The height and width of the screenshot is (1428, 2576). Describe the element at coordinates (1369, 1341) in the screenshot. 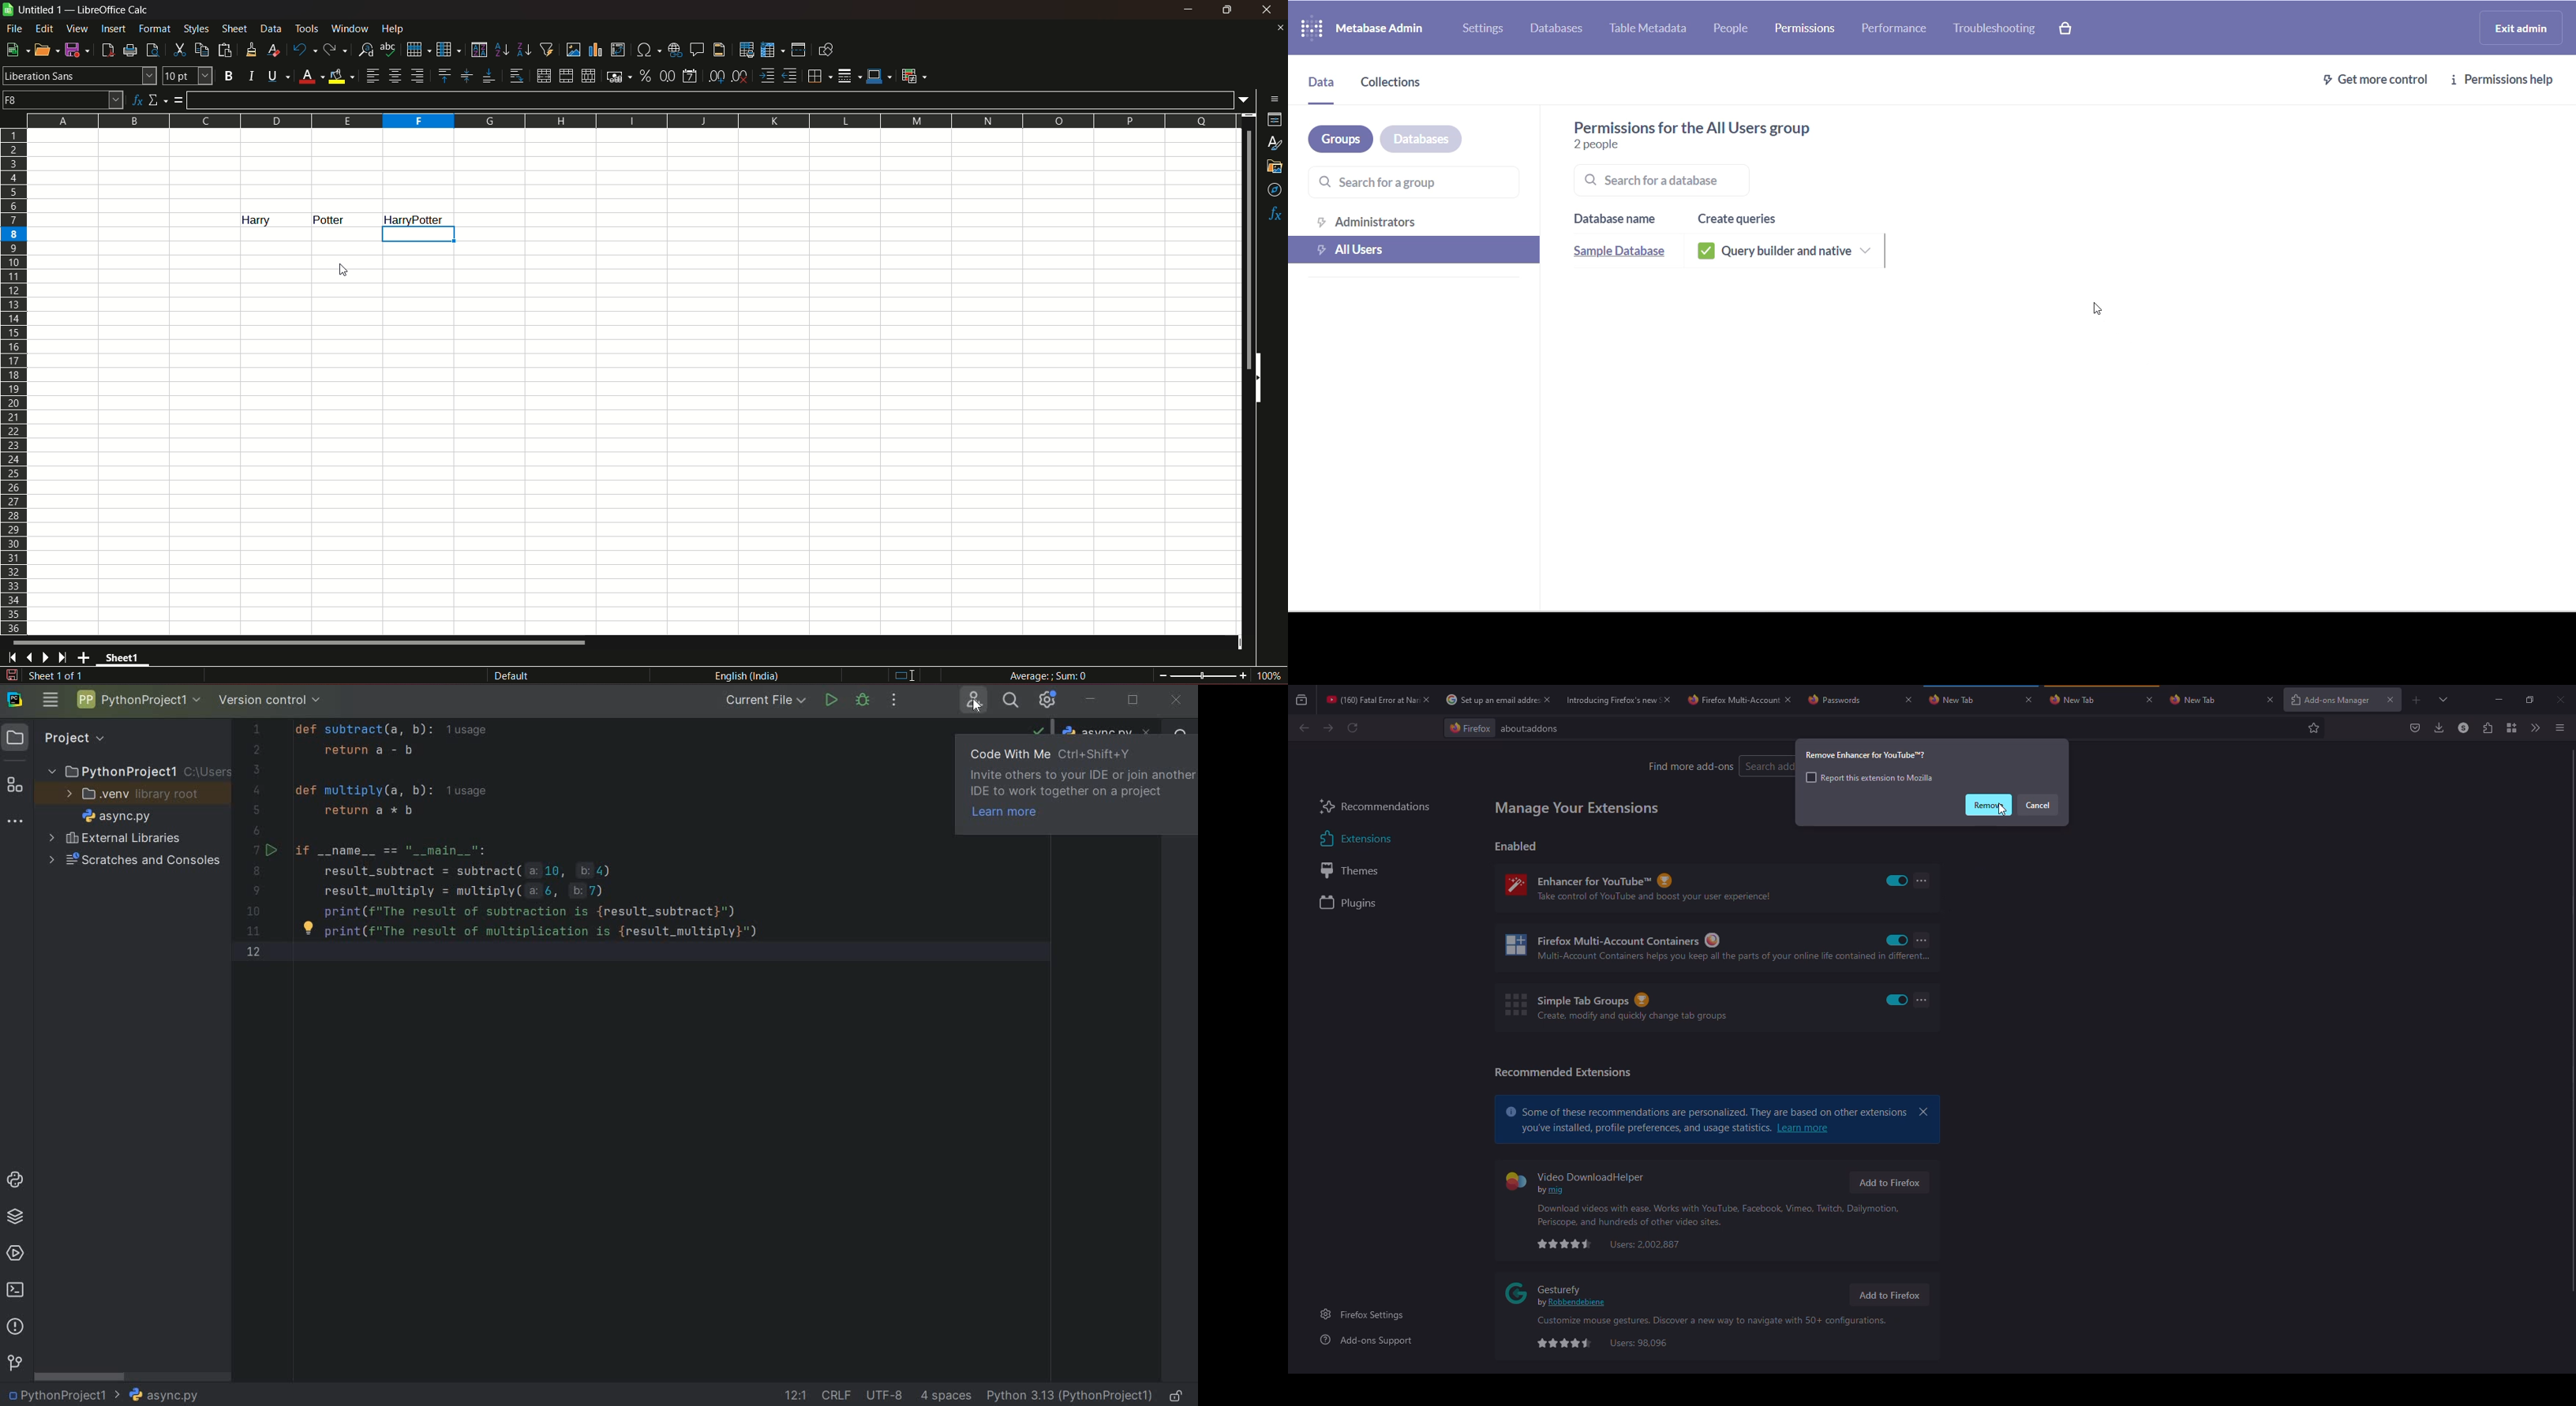

I see `add-on support` at that location.